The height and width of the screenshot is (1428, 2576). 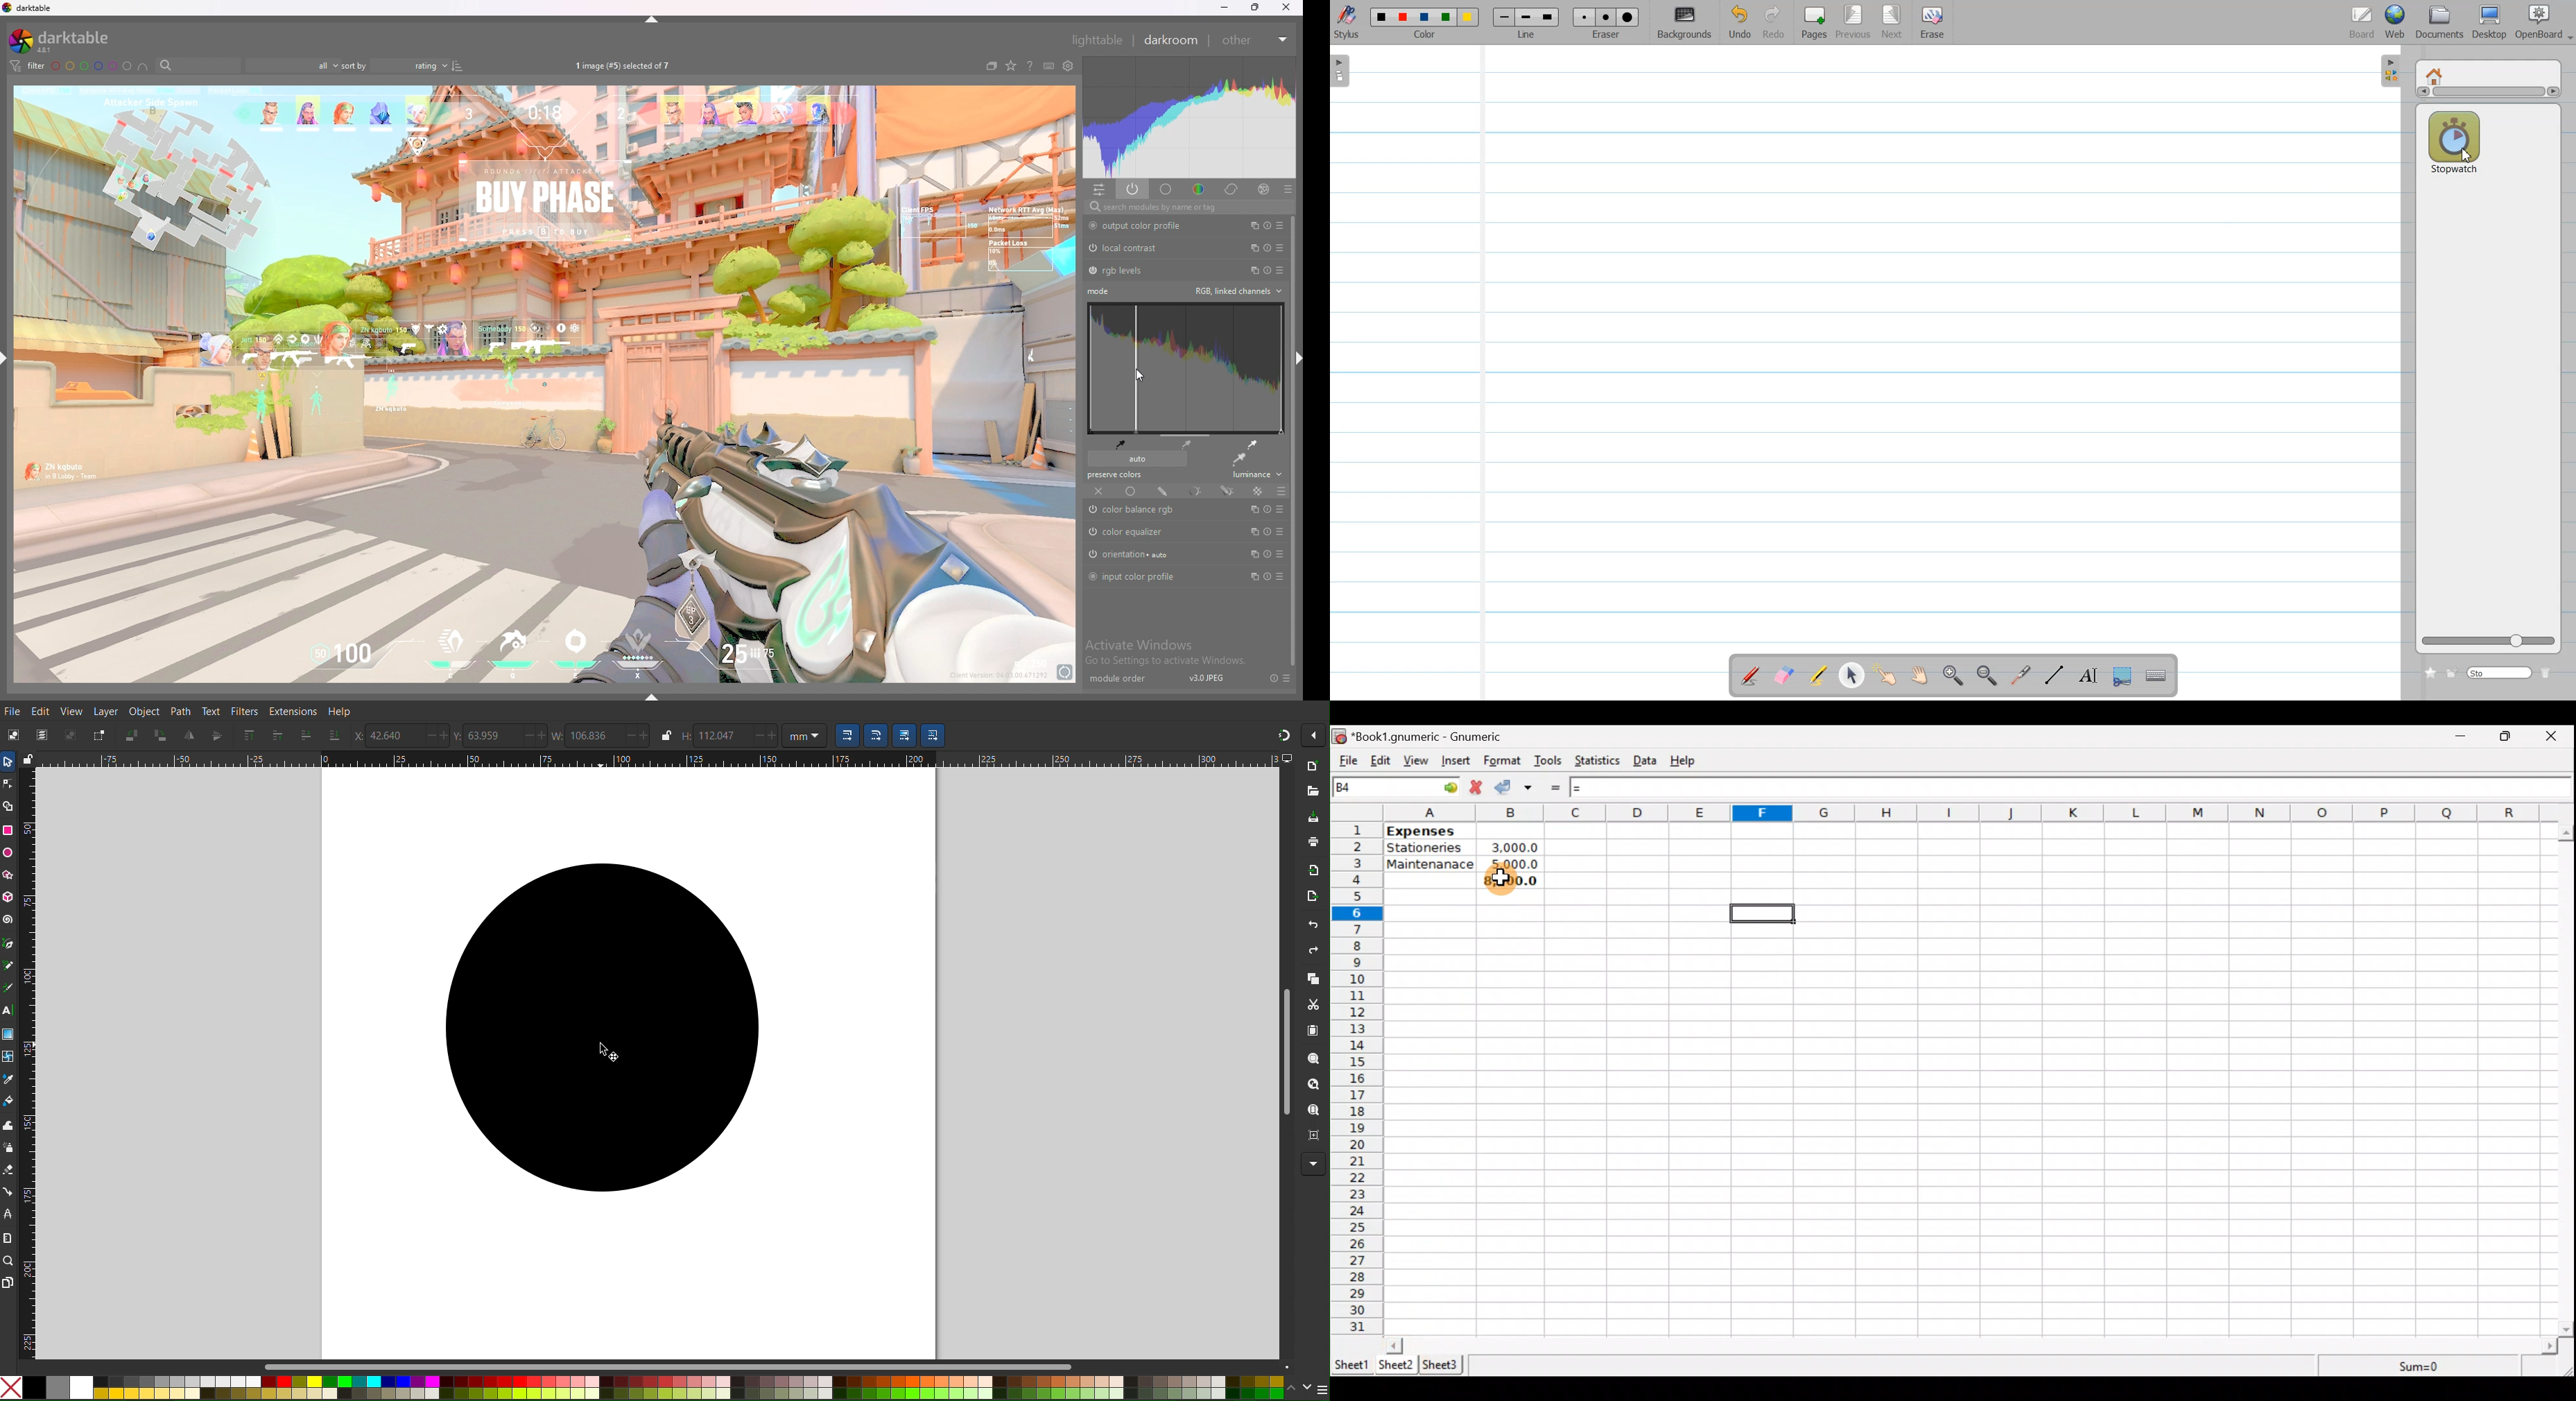 What do you see at coordinates (2450, 673) in the screenshot?
I see `Create new folder` at bounding box center [2450, 673].